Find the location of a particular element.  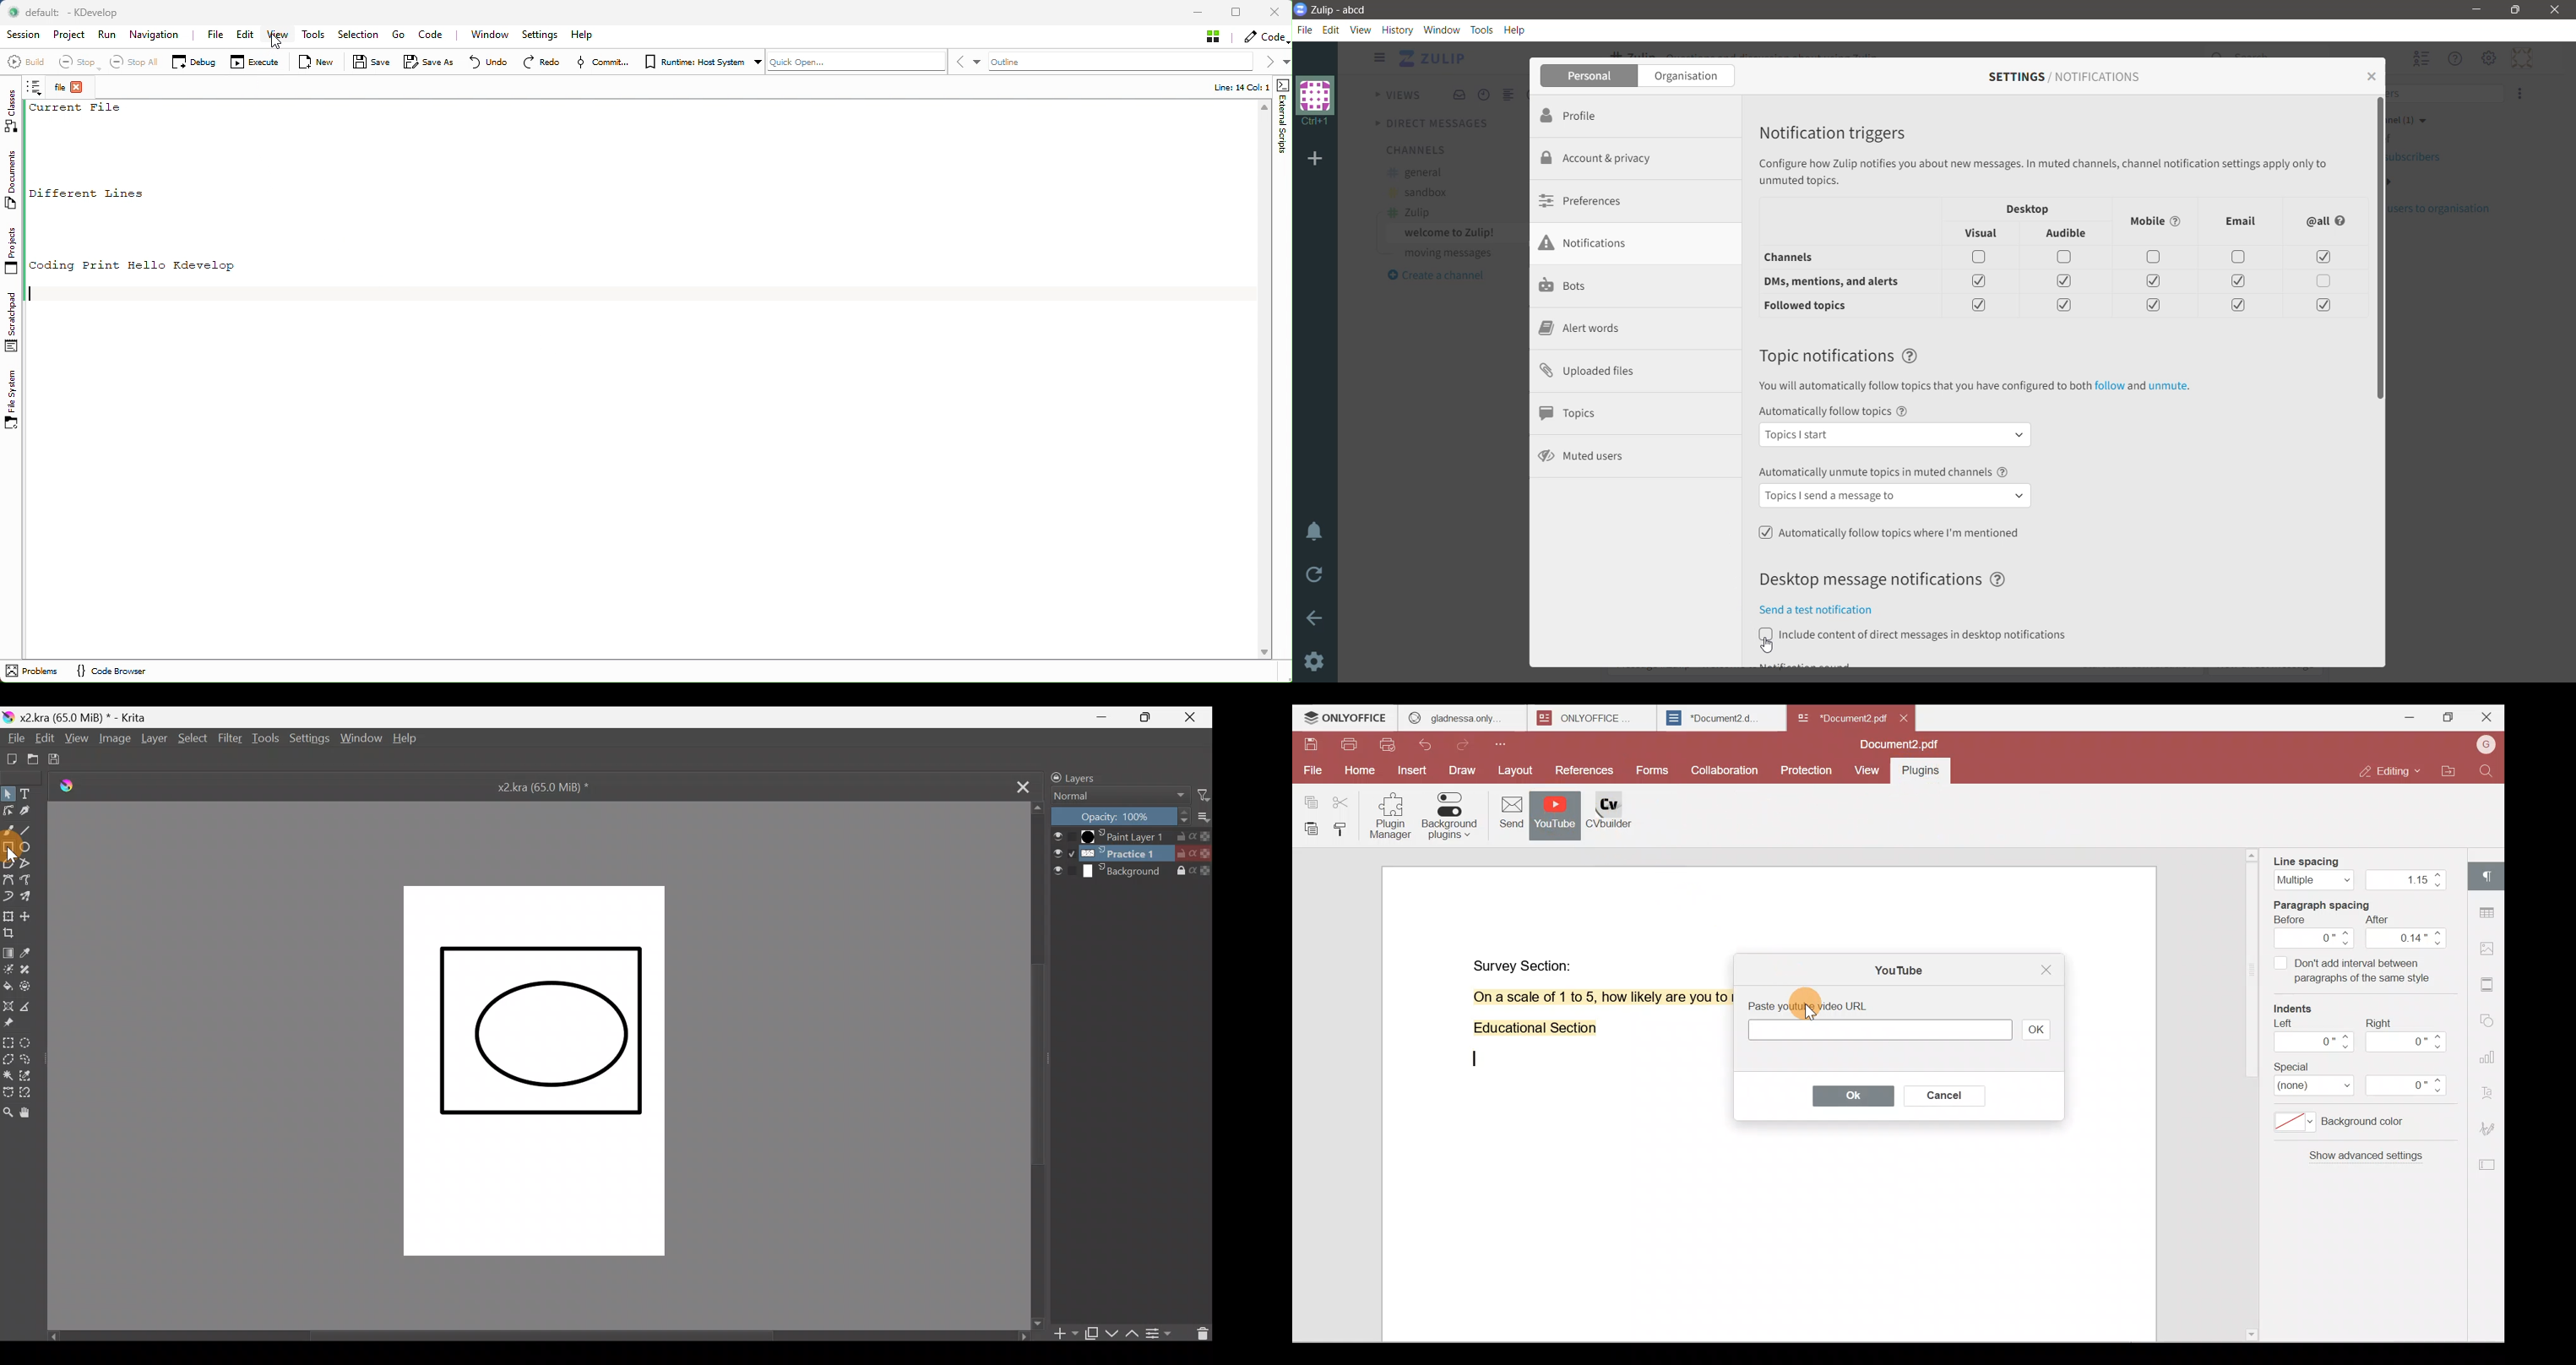

Home is located at coordinates (1357, 773).